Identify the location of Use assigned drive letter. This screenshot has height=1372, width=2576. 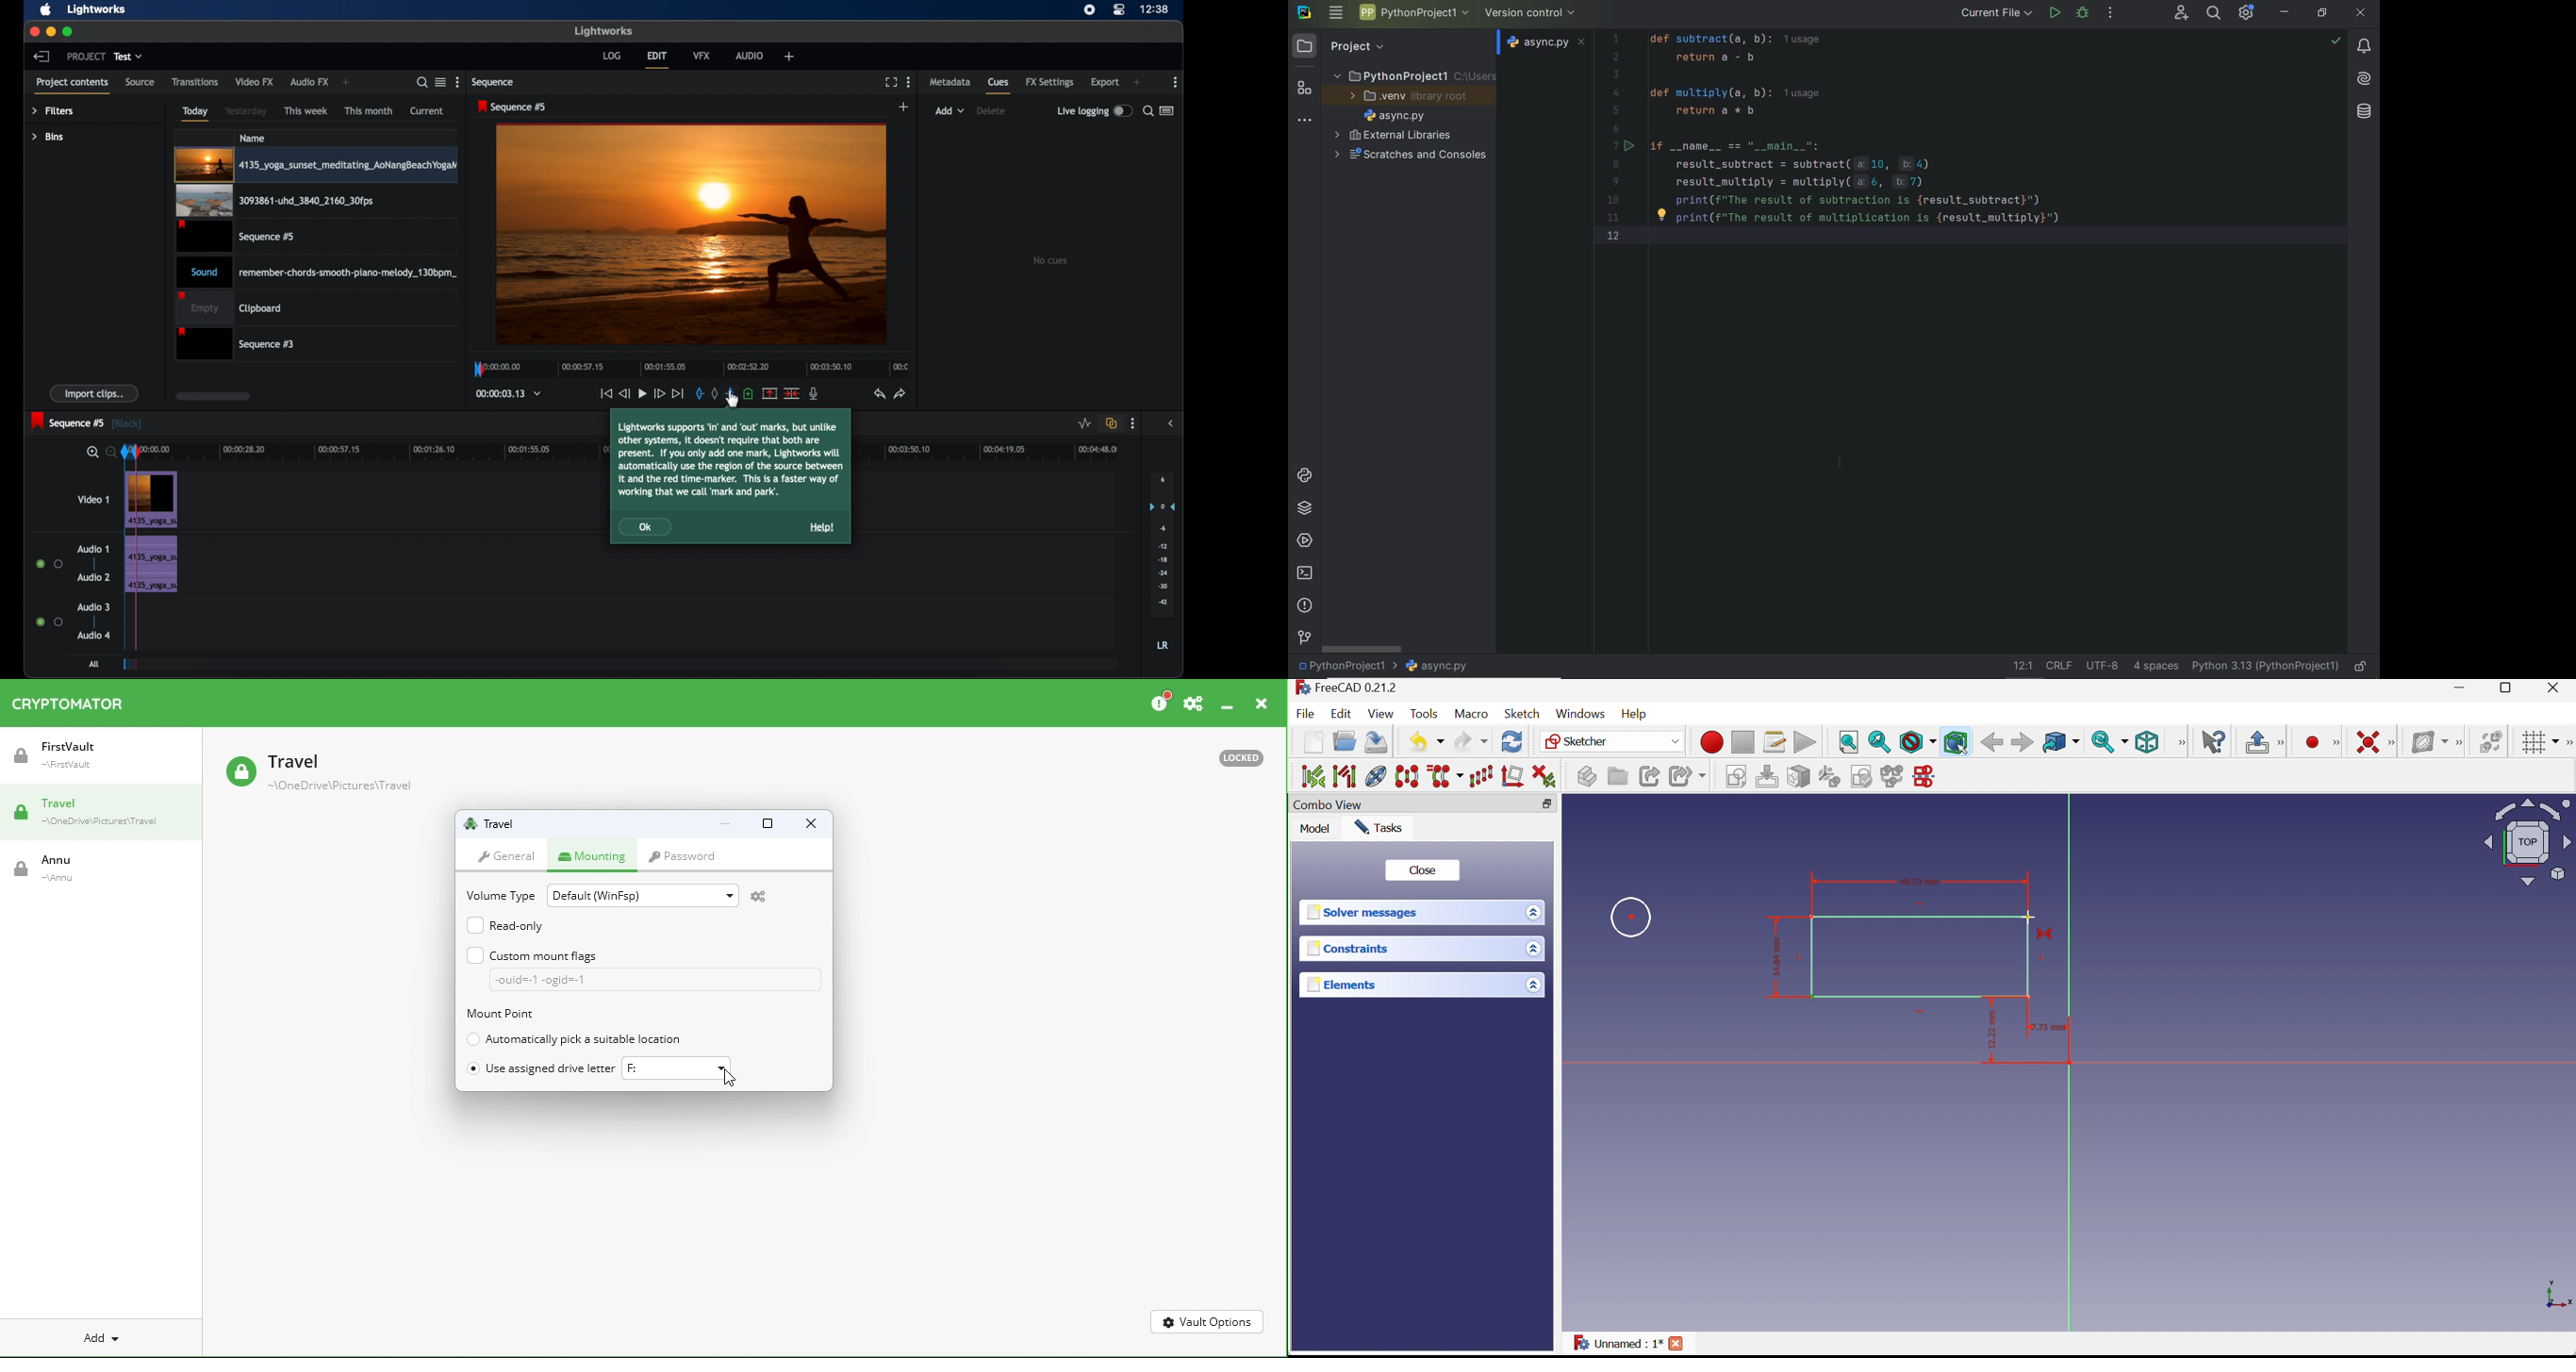
(543, 1070).